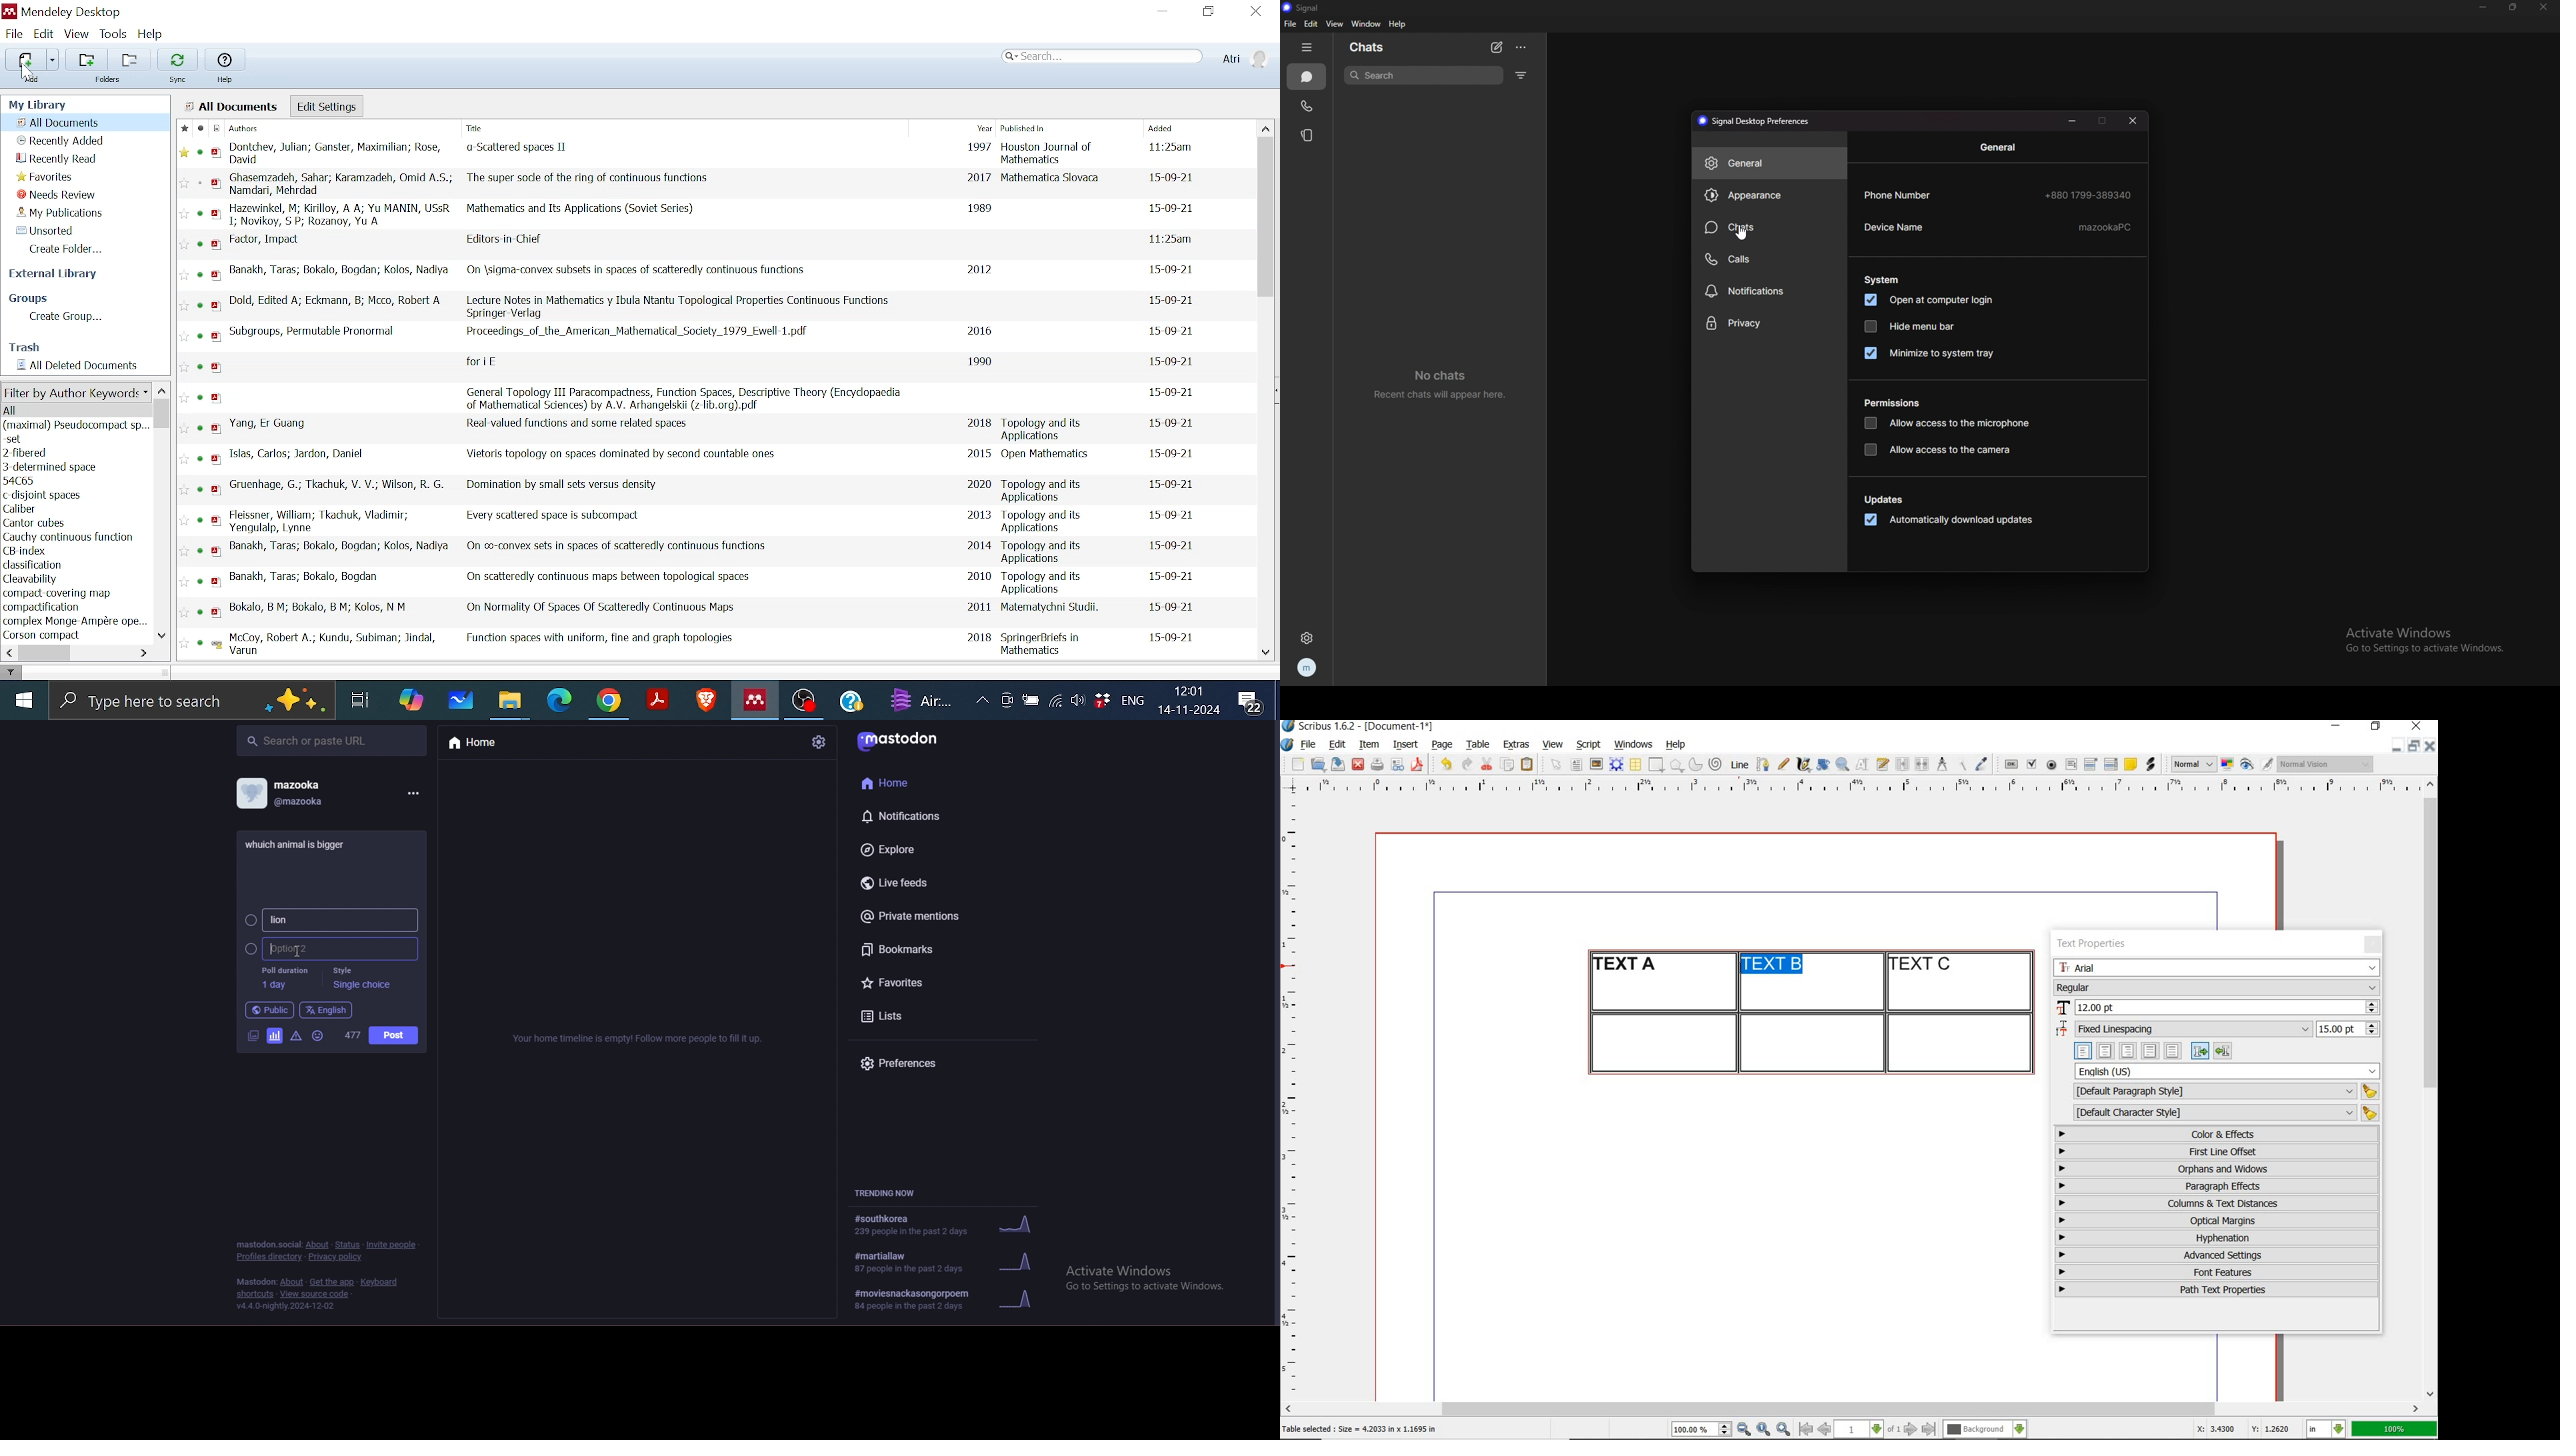  Describe the element at coordinates (610, 700) in the screenshot. I see `Google chrome` at that location.